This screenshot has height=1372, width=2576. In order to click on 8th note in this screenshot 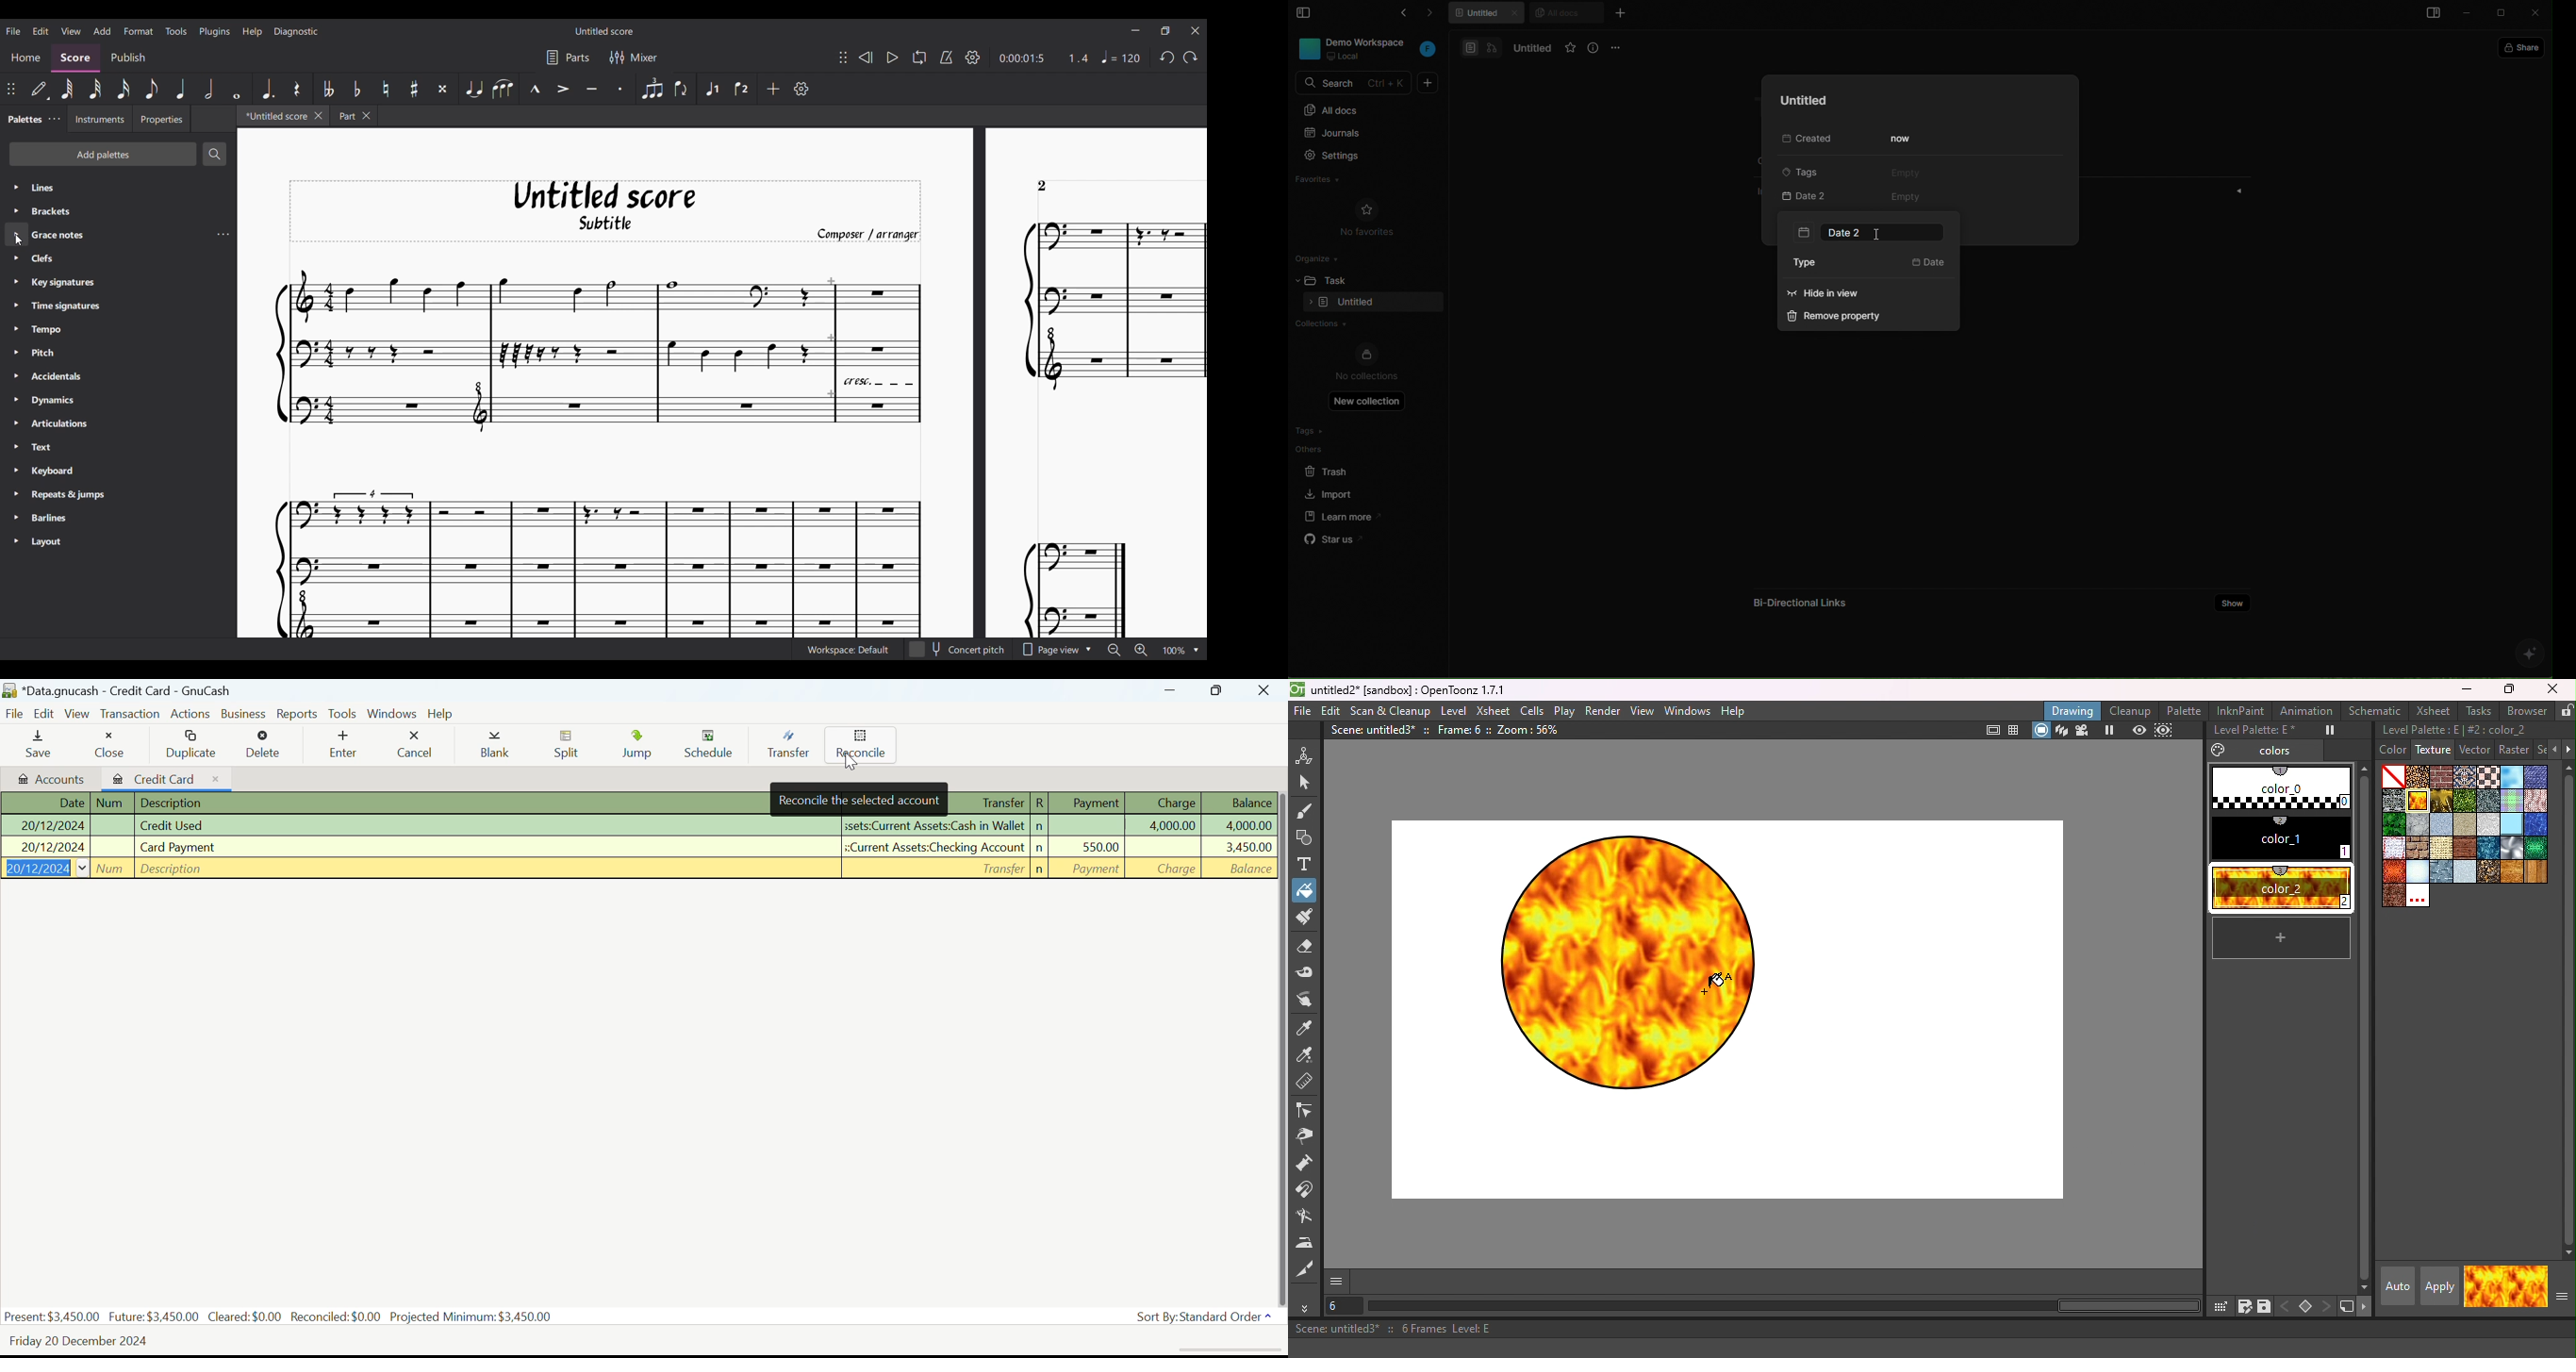, I will do `click(151, 89)`.